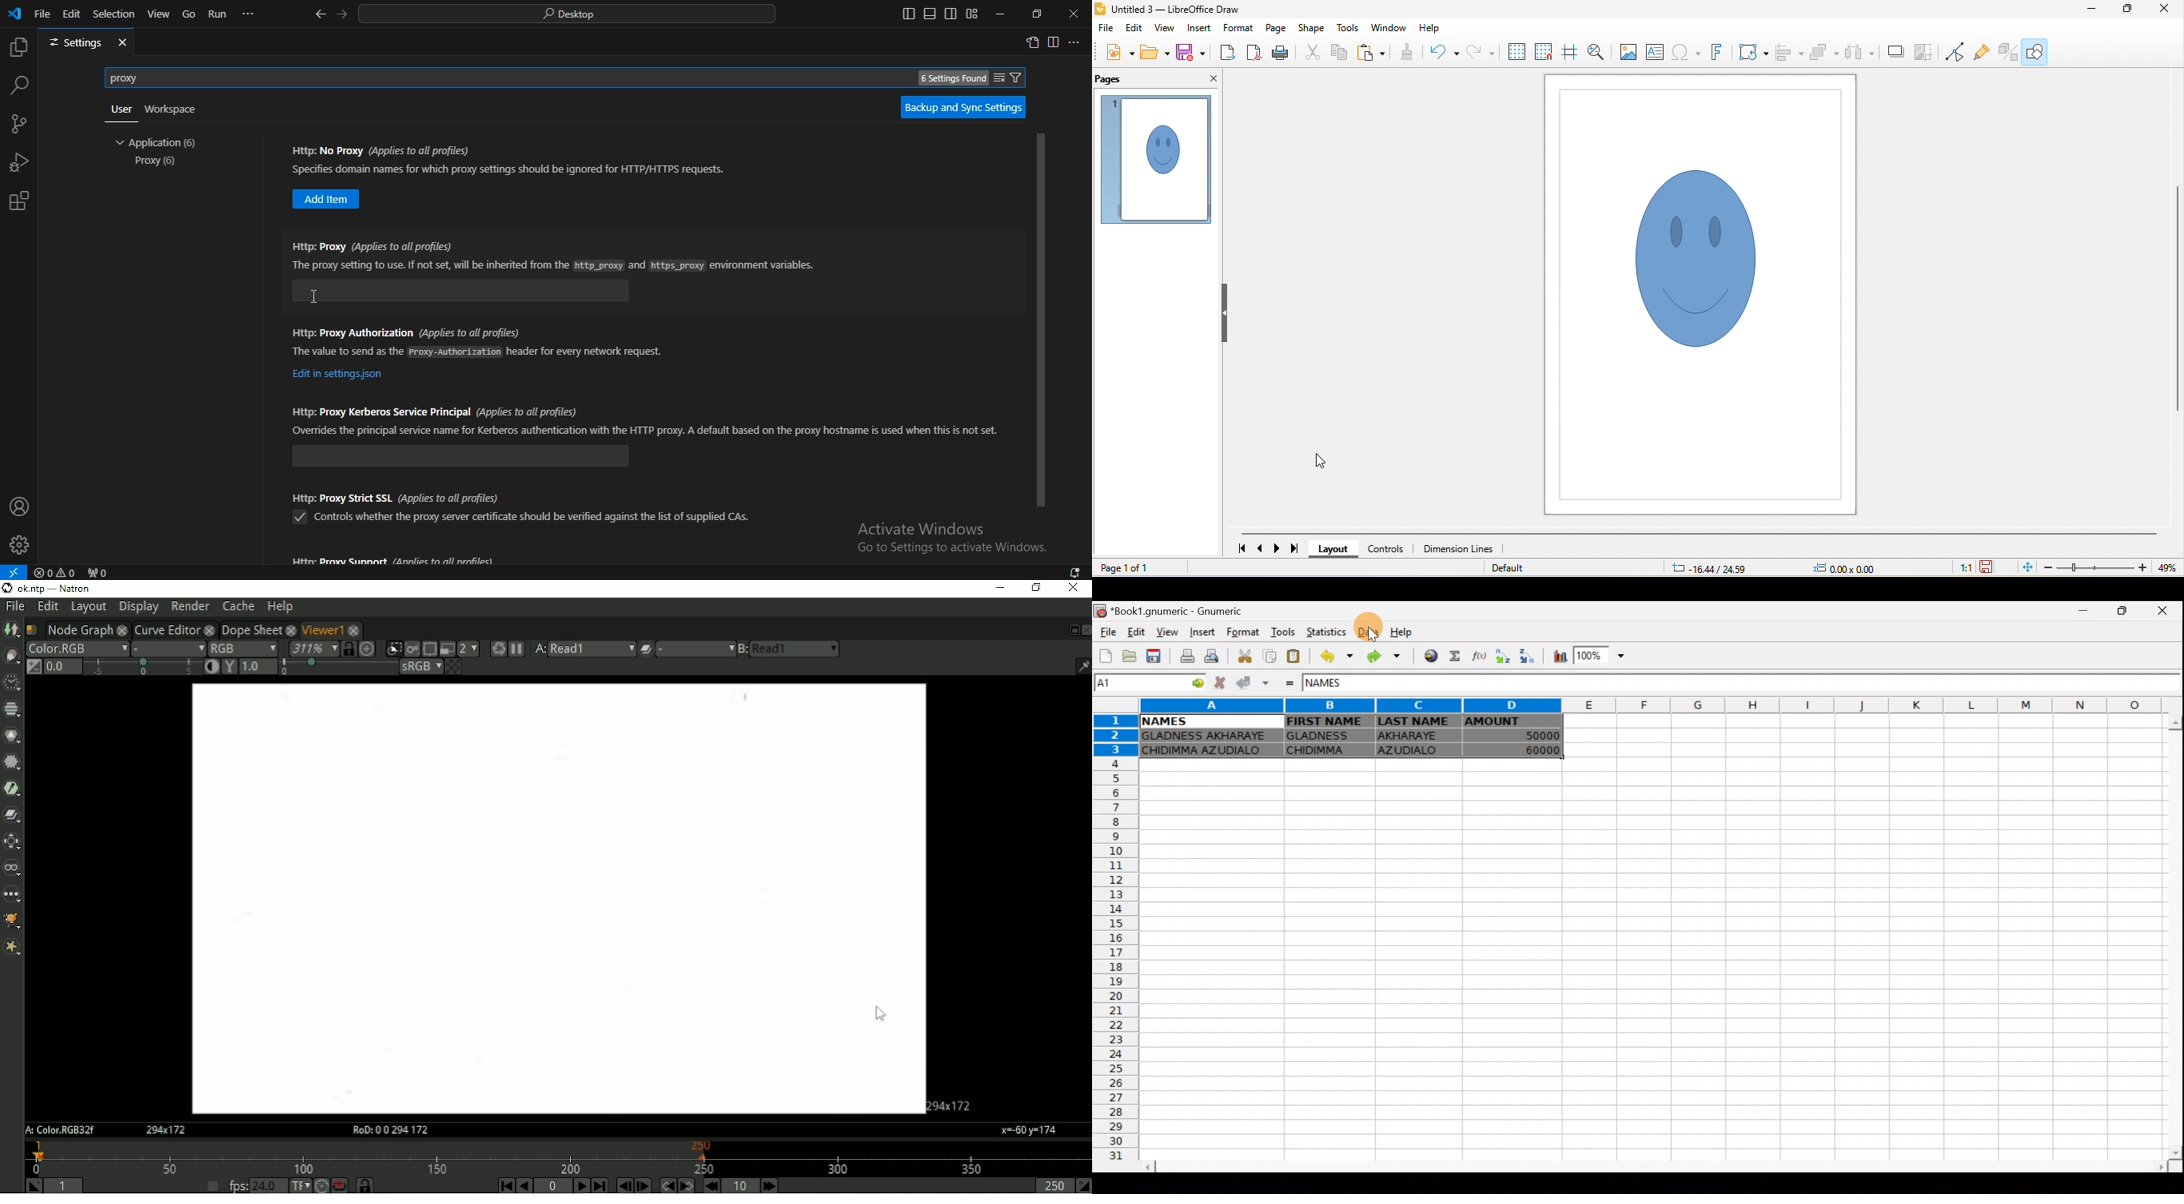 This screenshot has width=2184, height=1204. What do you see at coordinates (1313, 52) in the screenshot?
I see `cut` at bounding box center [1313, 52].